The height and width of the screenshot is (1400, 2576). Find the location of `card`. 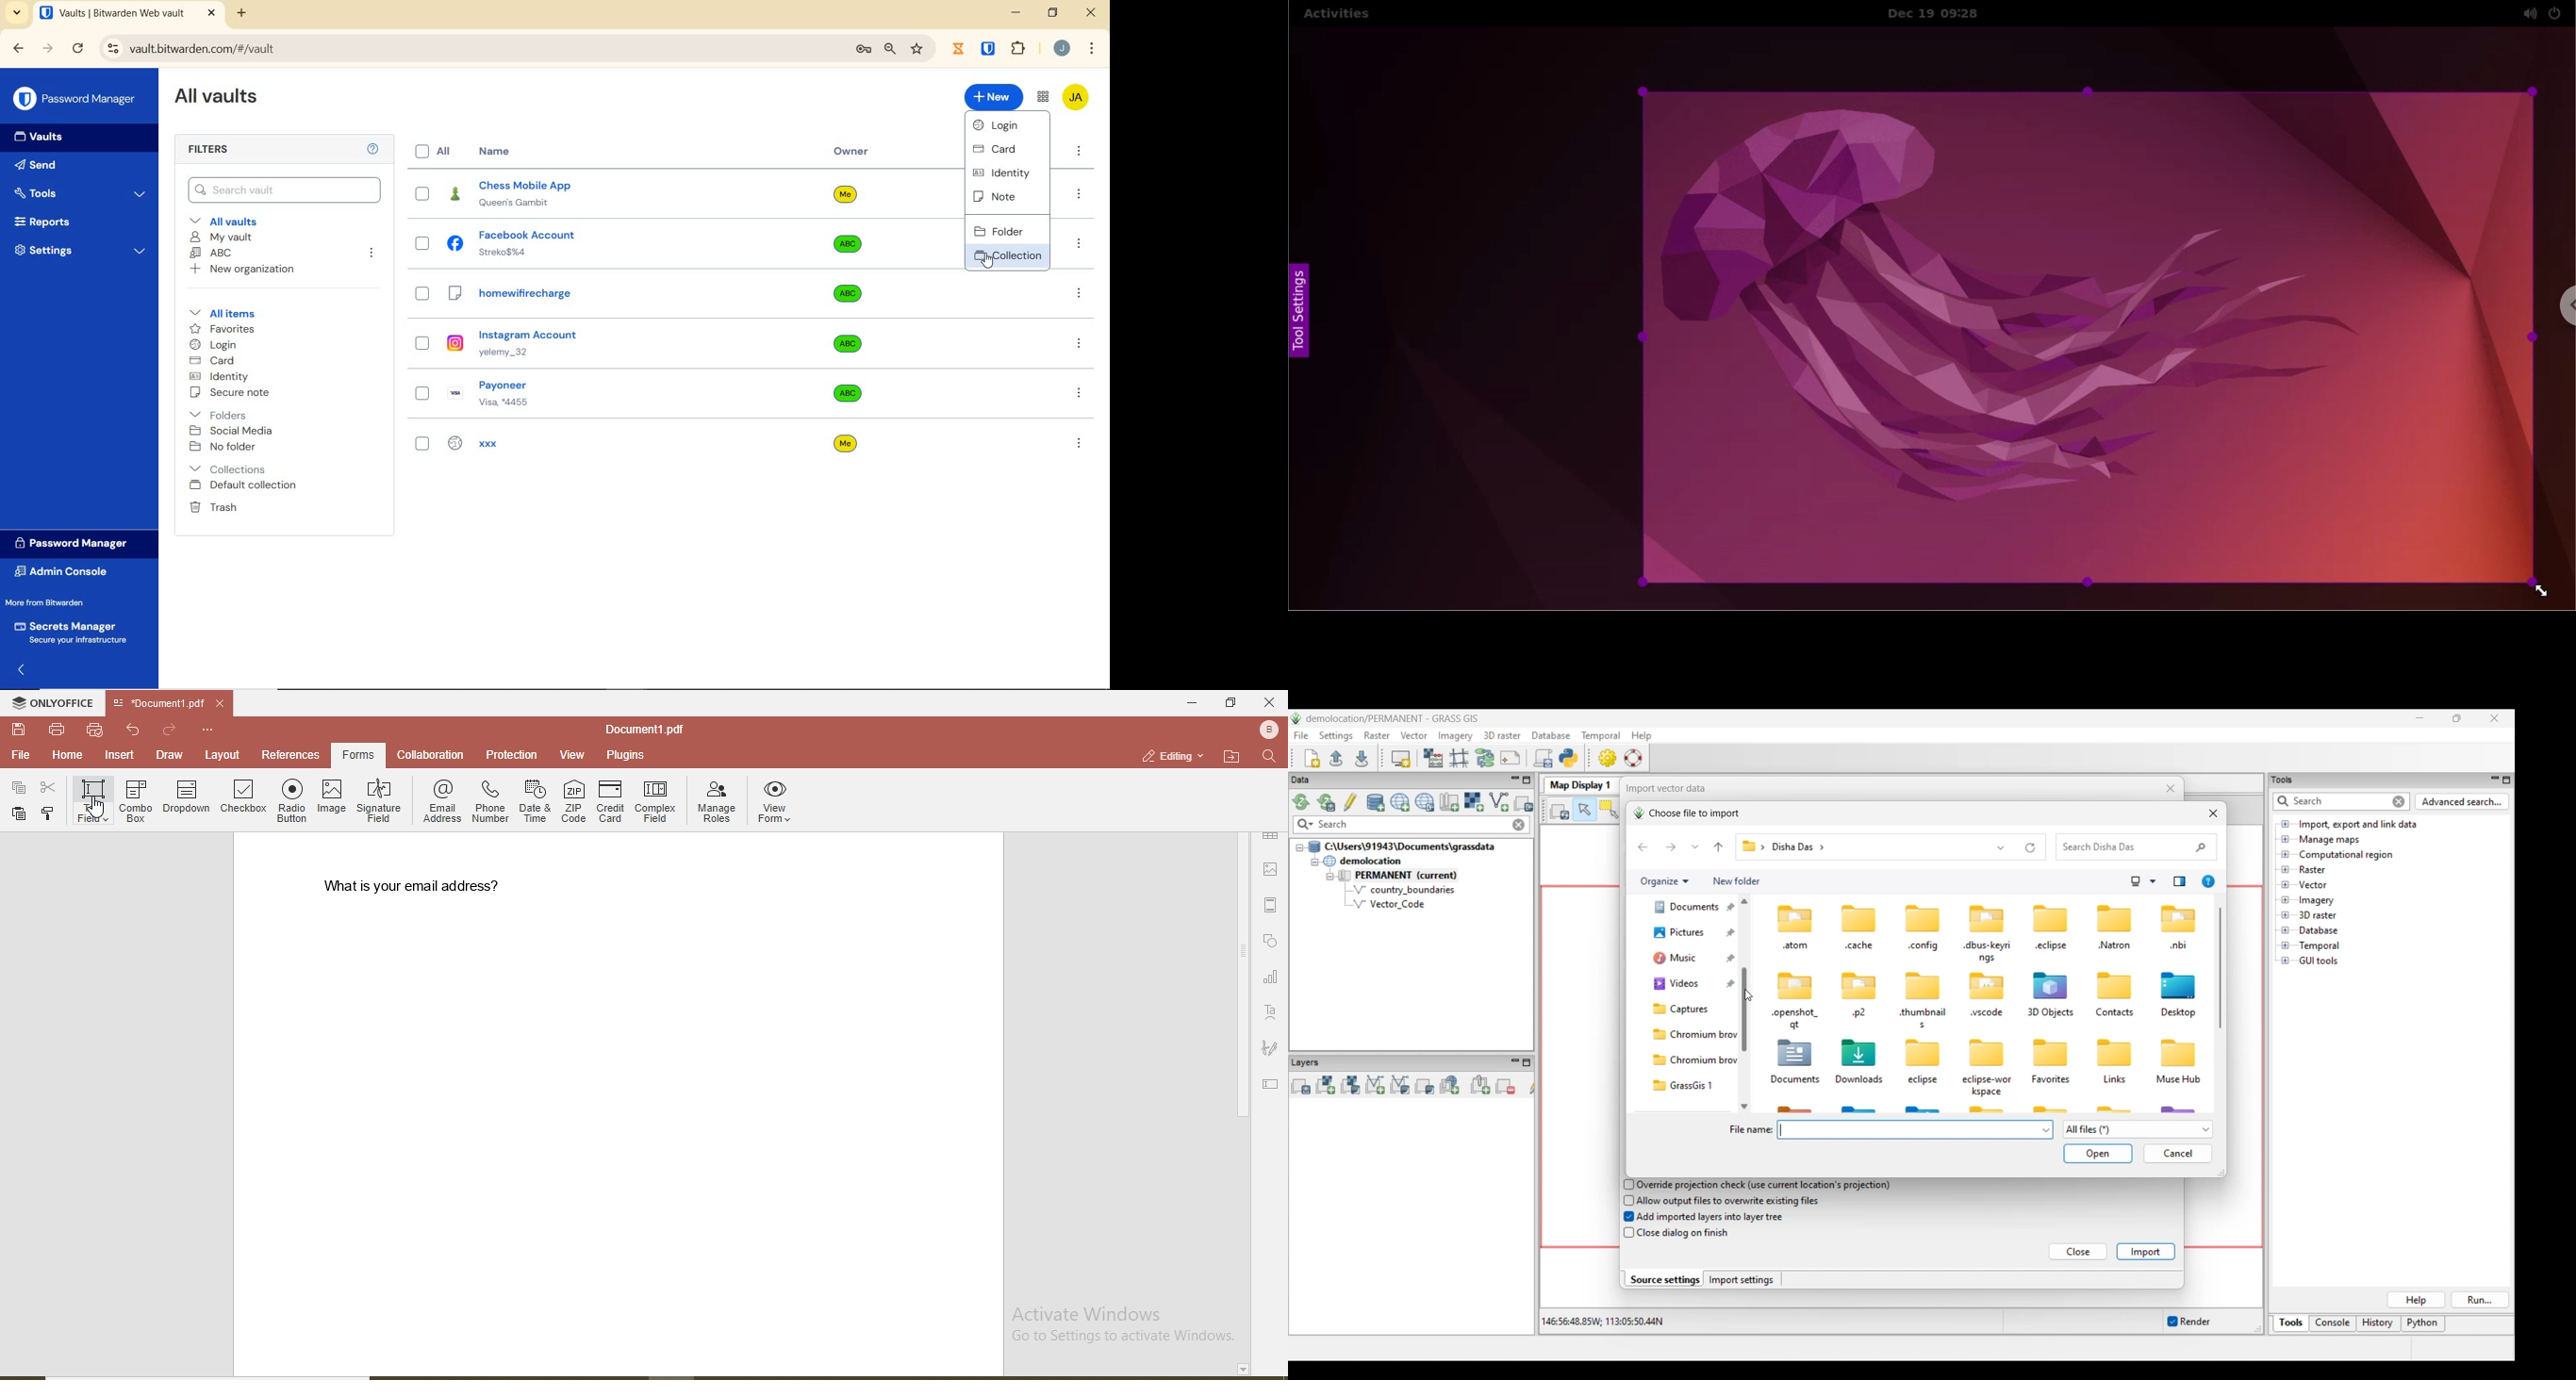

card is located at coordinates (1003, 149).